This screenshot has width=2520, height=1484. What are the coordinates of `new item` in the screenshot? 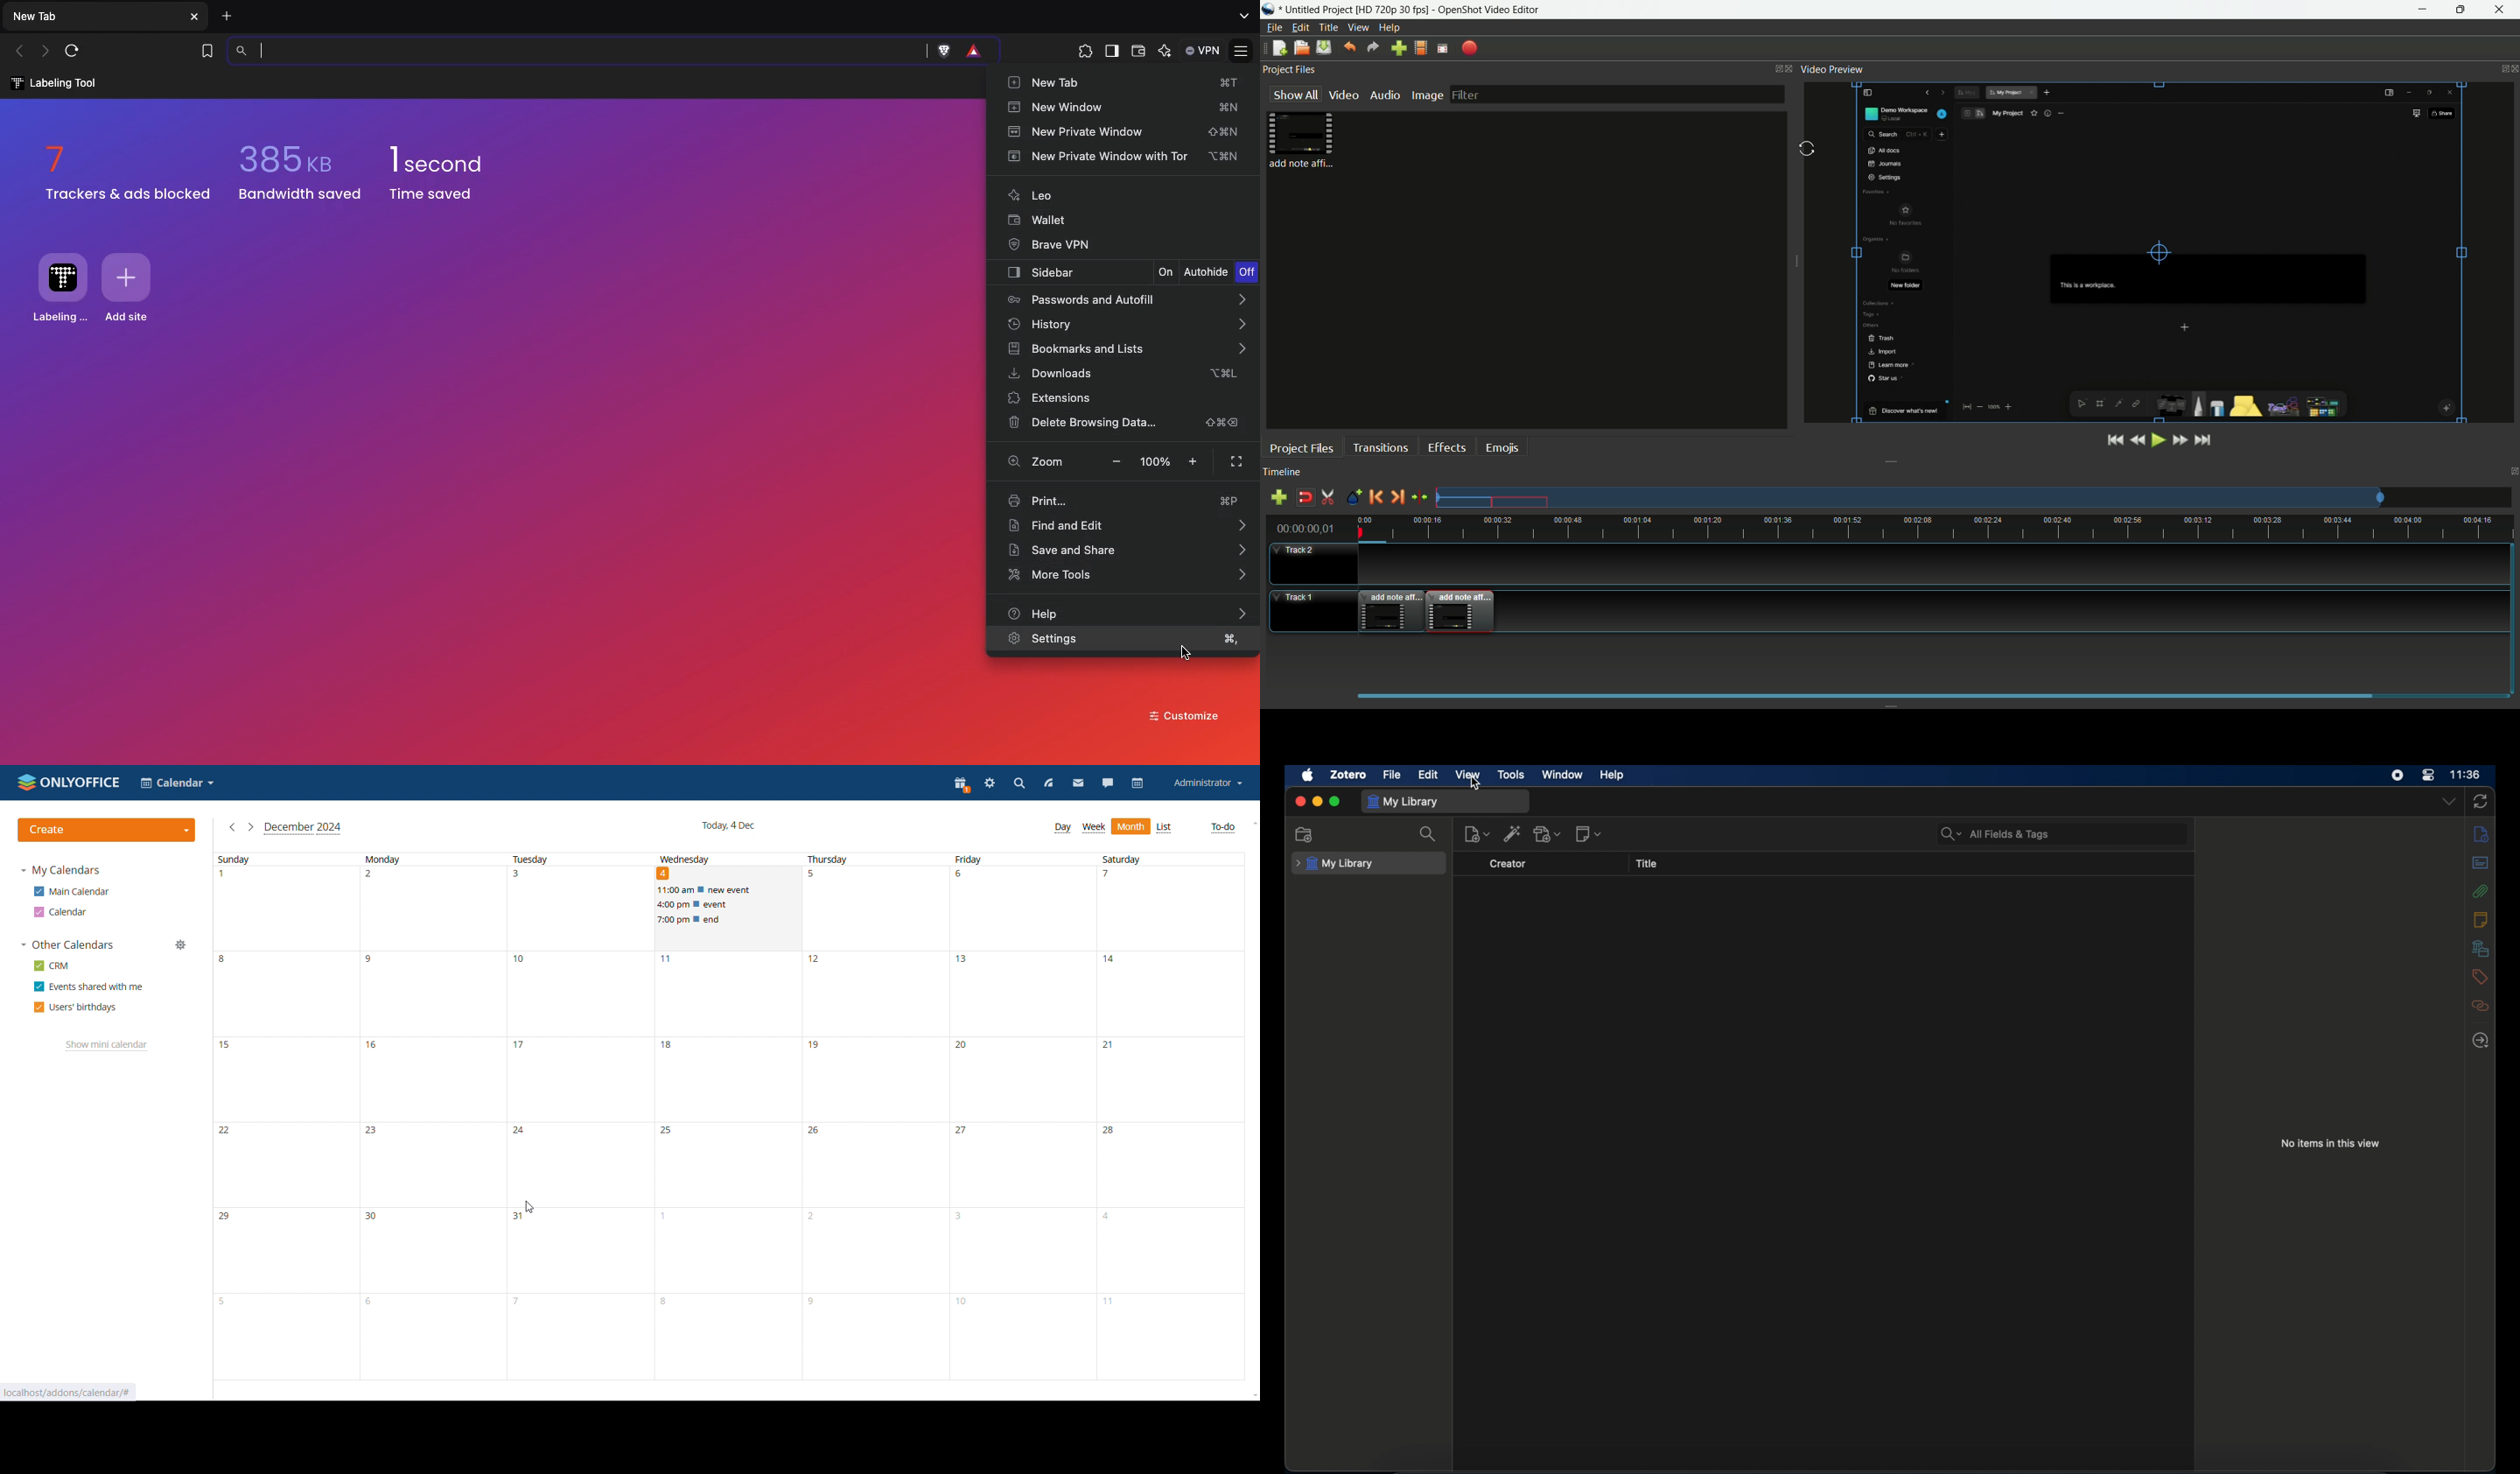 It's located at (1477, 834).